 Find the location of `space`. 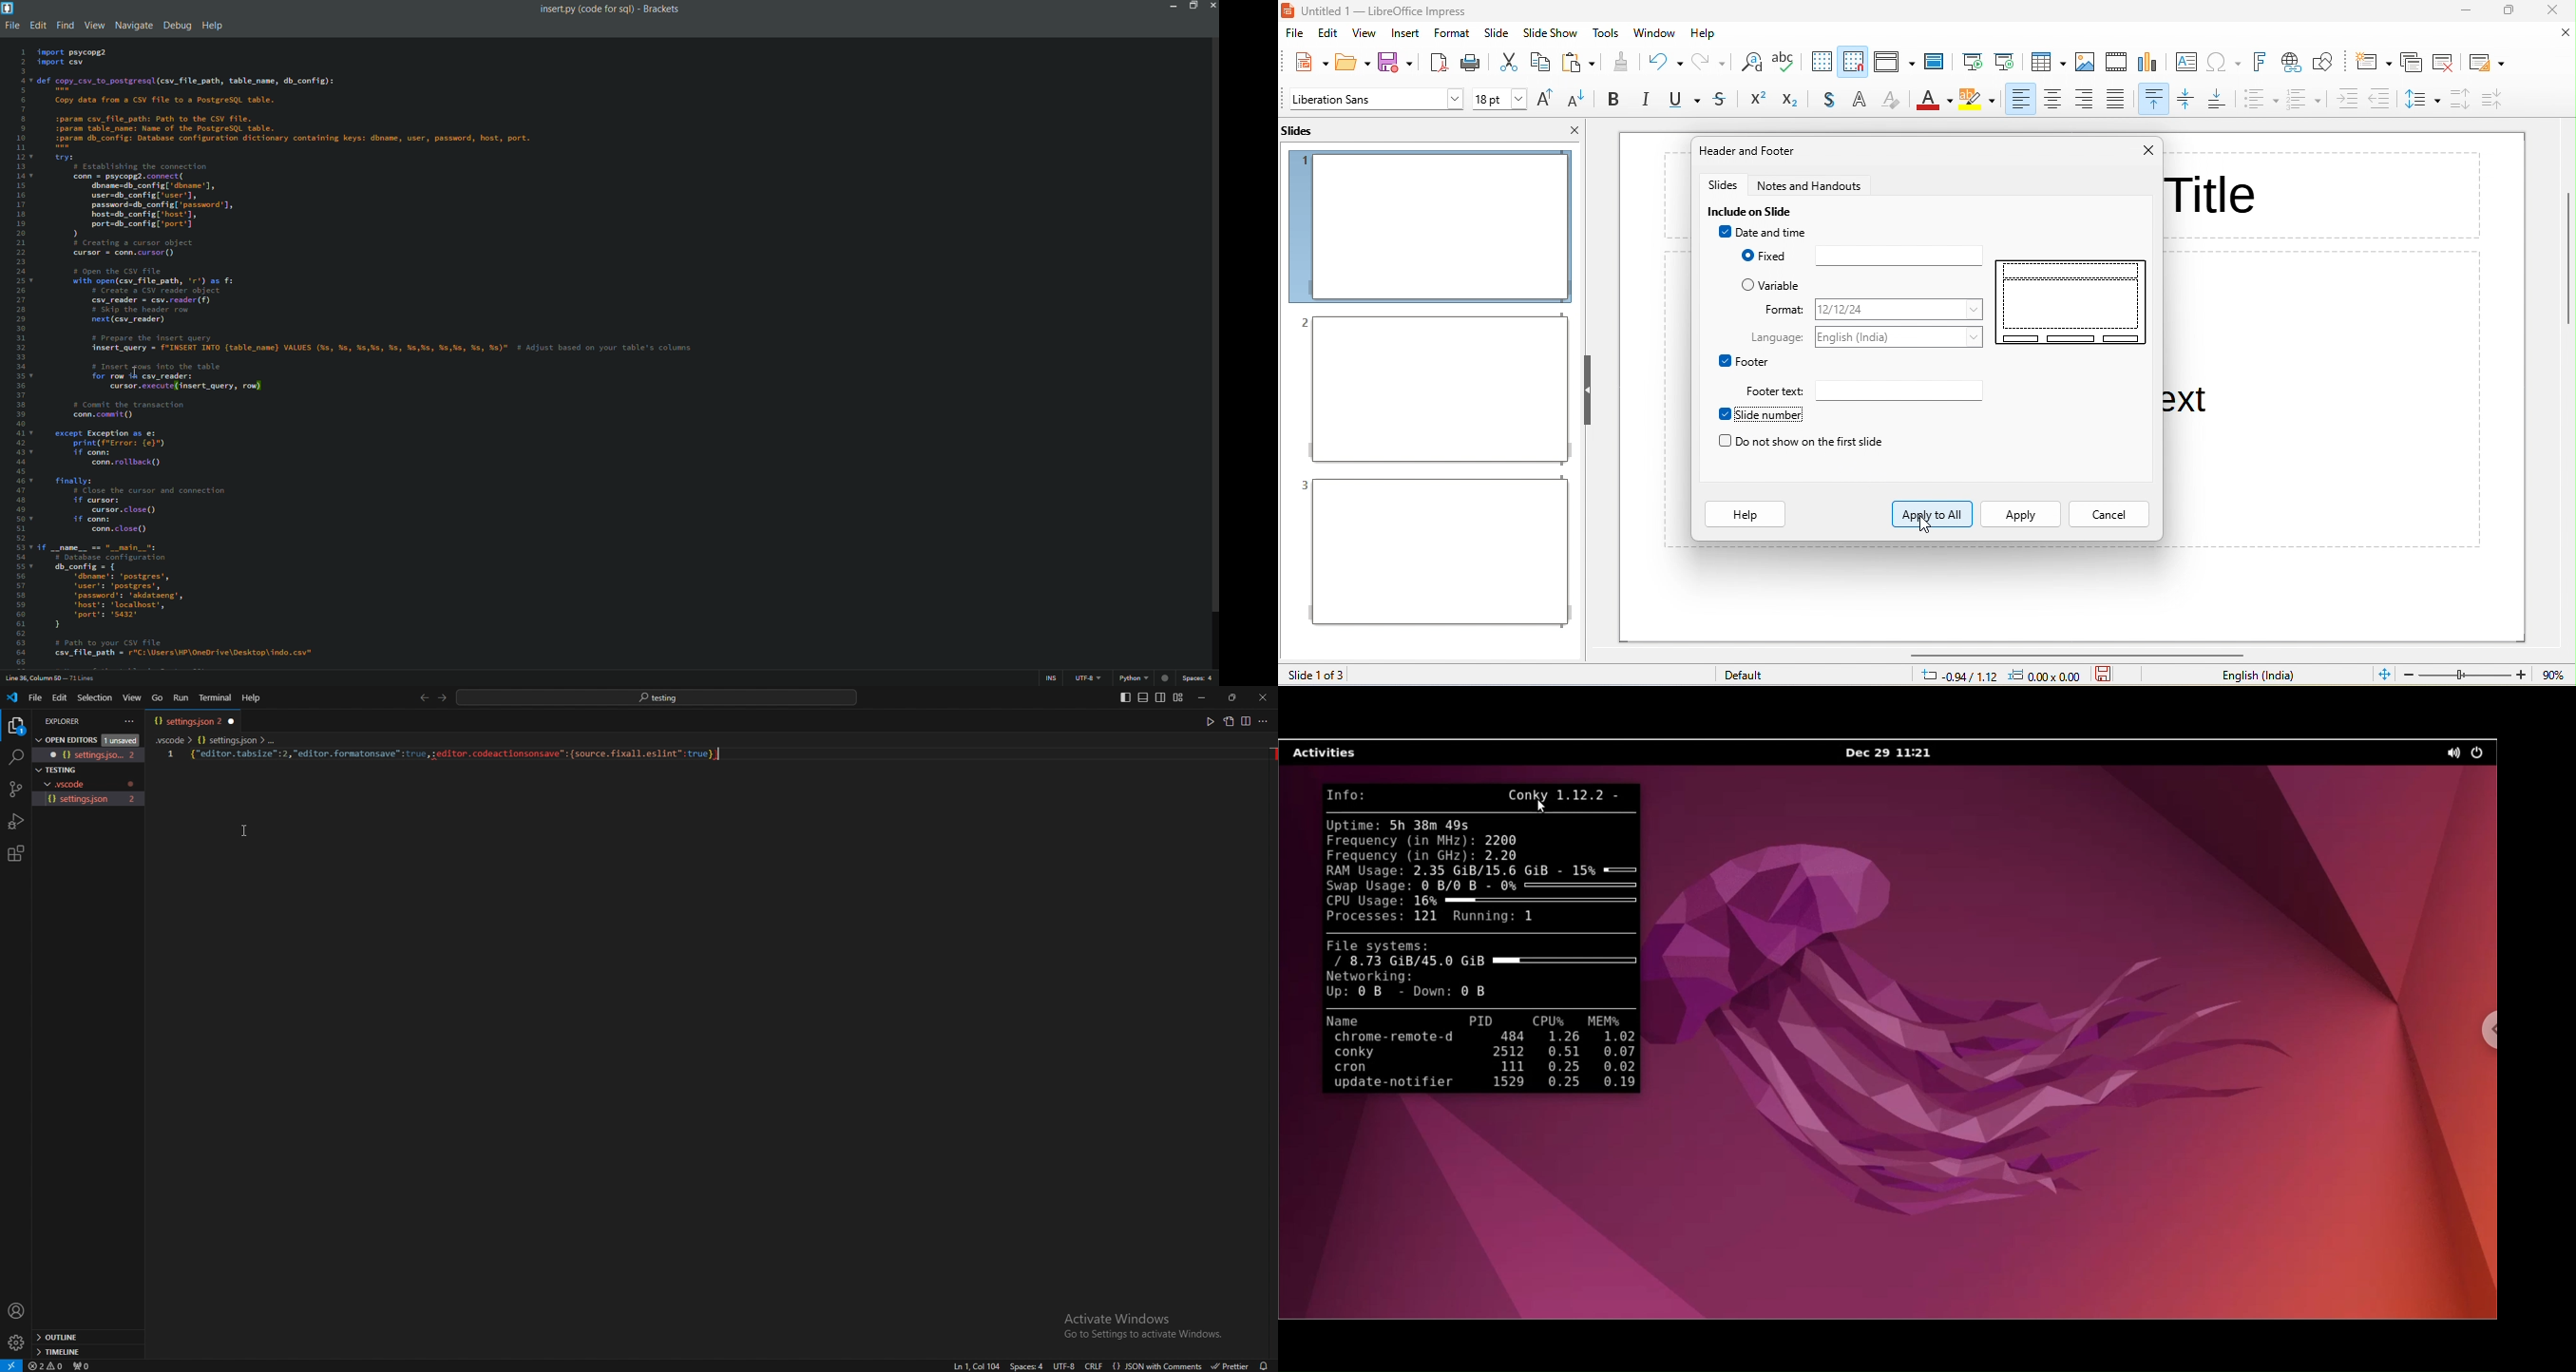

space is located at coordinates (1028, 1366).